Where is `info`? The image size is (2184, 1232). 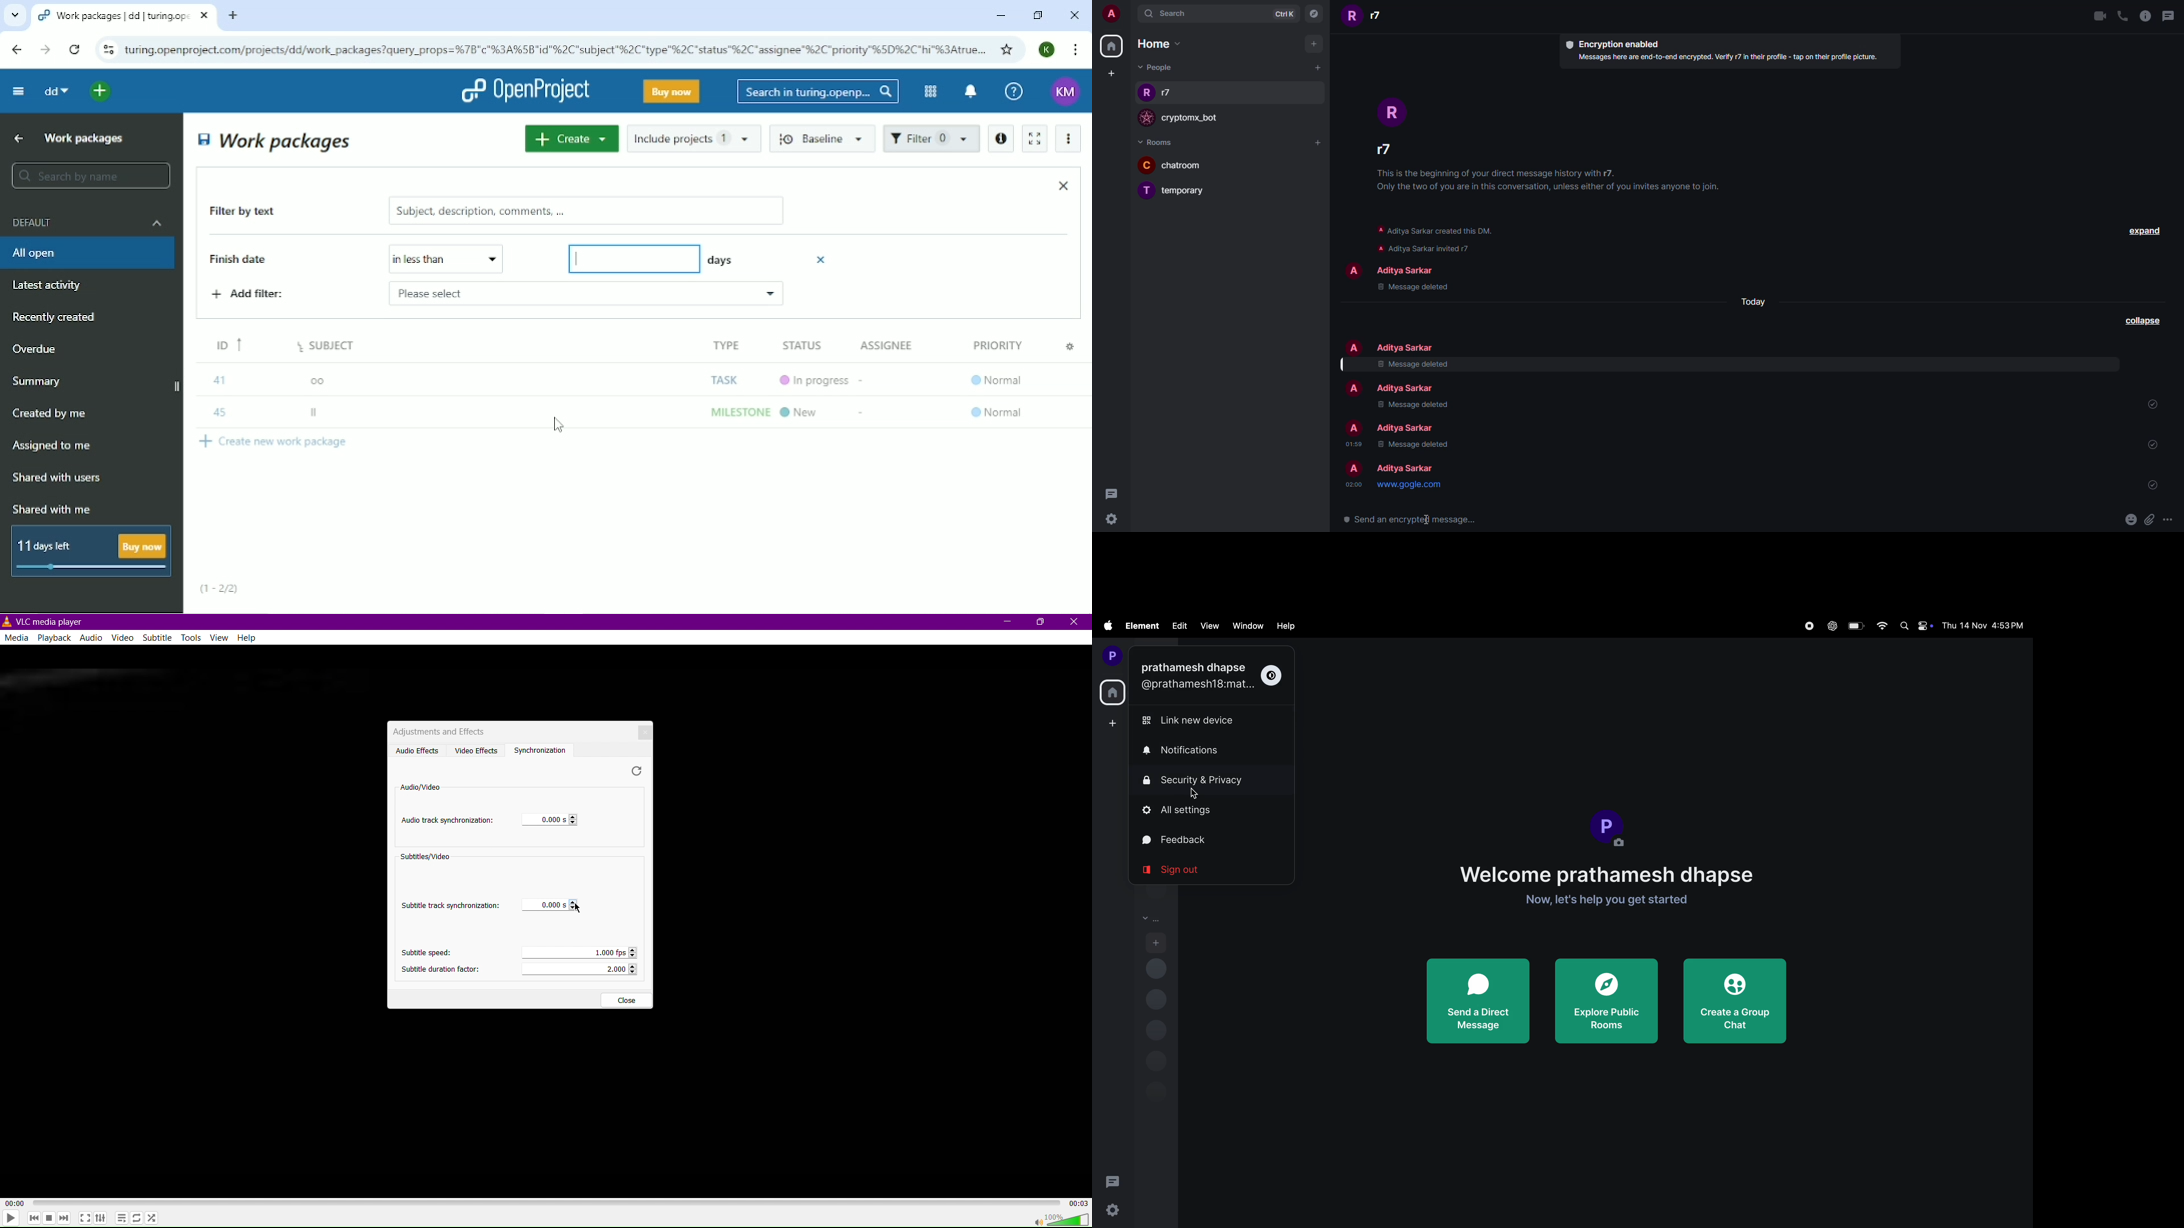 info is located at coordinates (1440, 240).